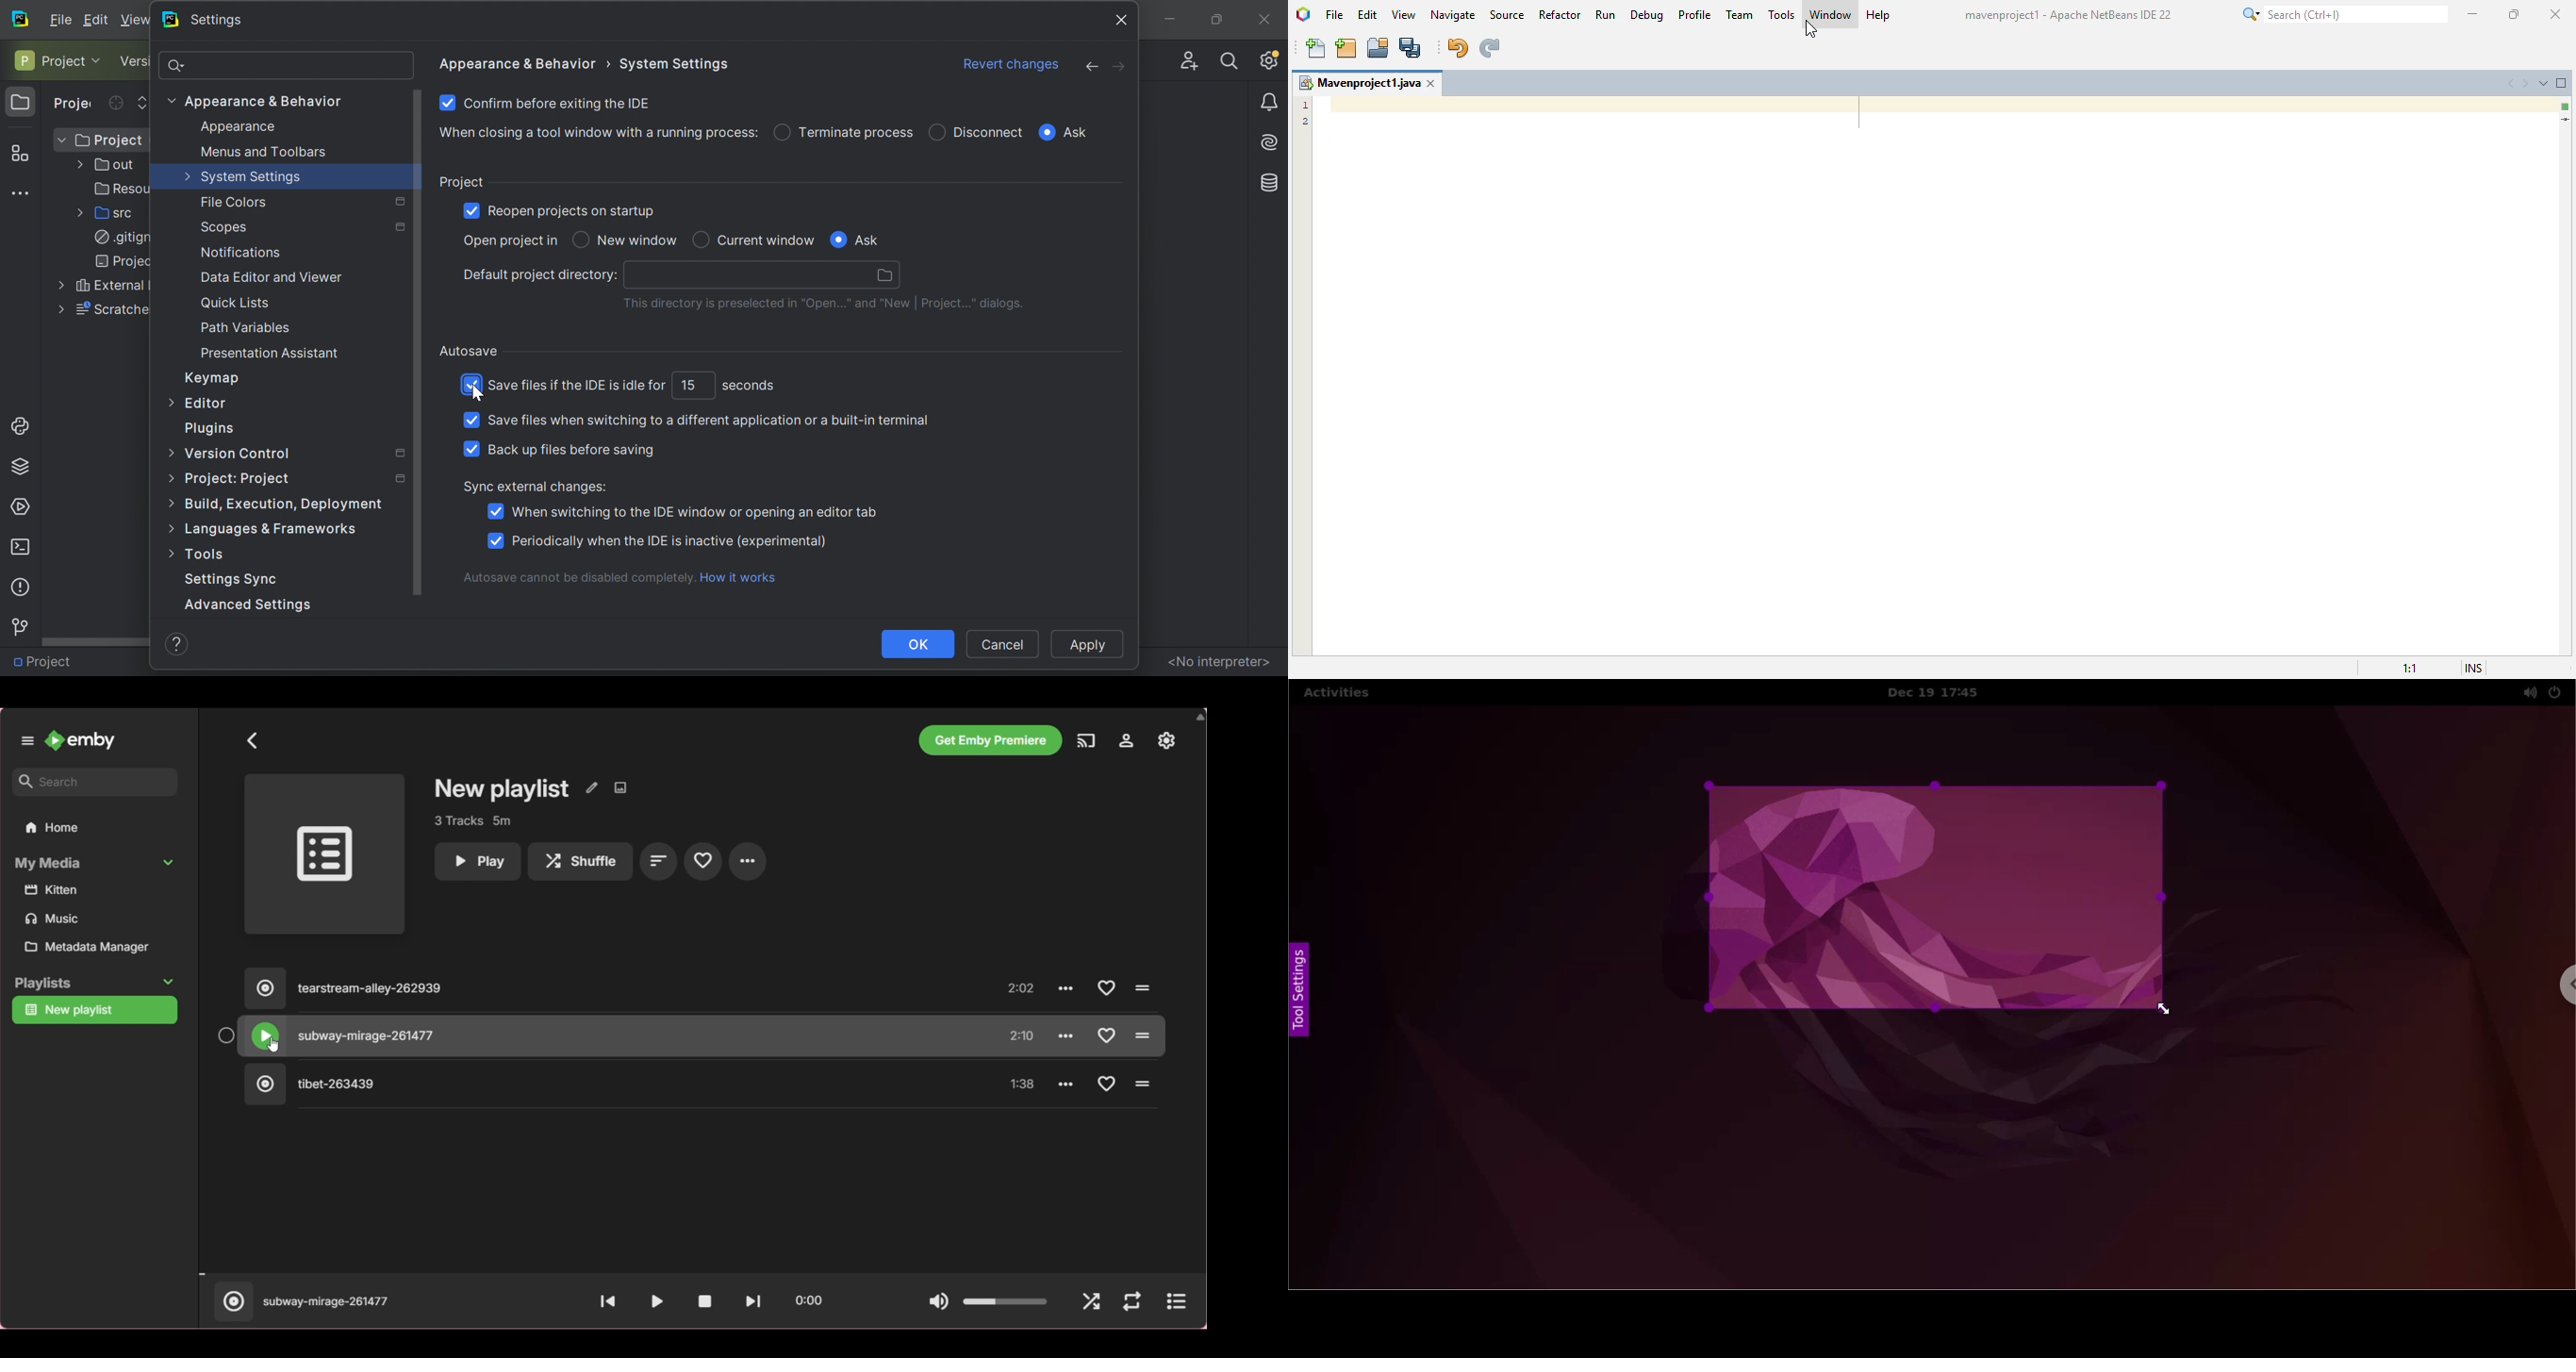 This screenshot has width=2576, height=1372. Describe the element at coordinates (99, 19) in the screenshot. I see `Edit` at that location.